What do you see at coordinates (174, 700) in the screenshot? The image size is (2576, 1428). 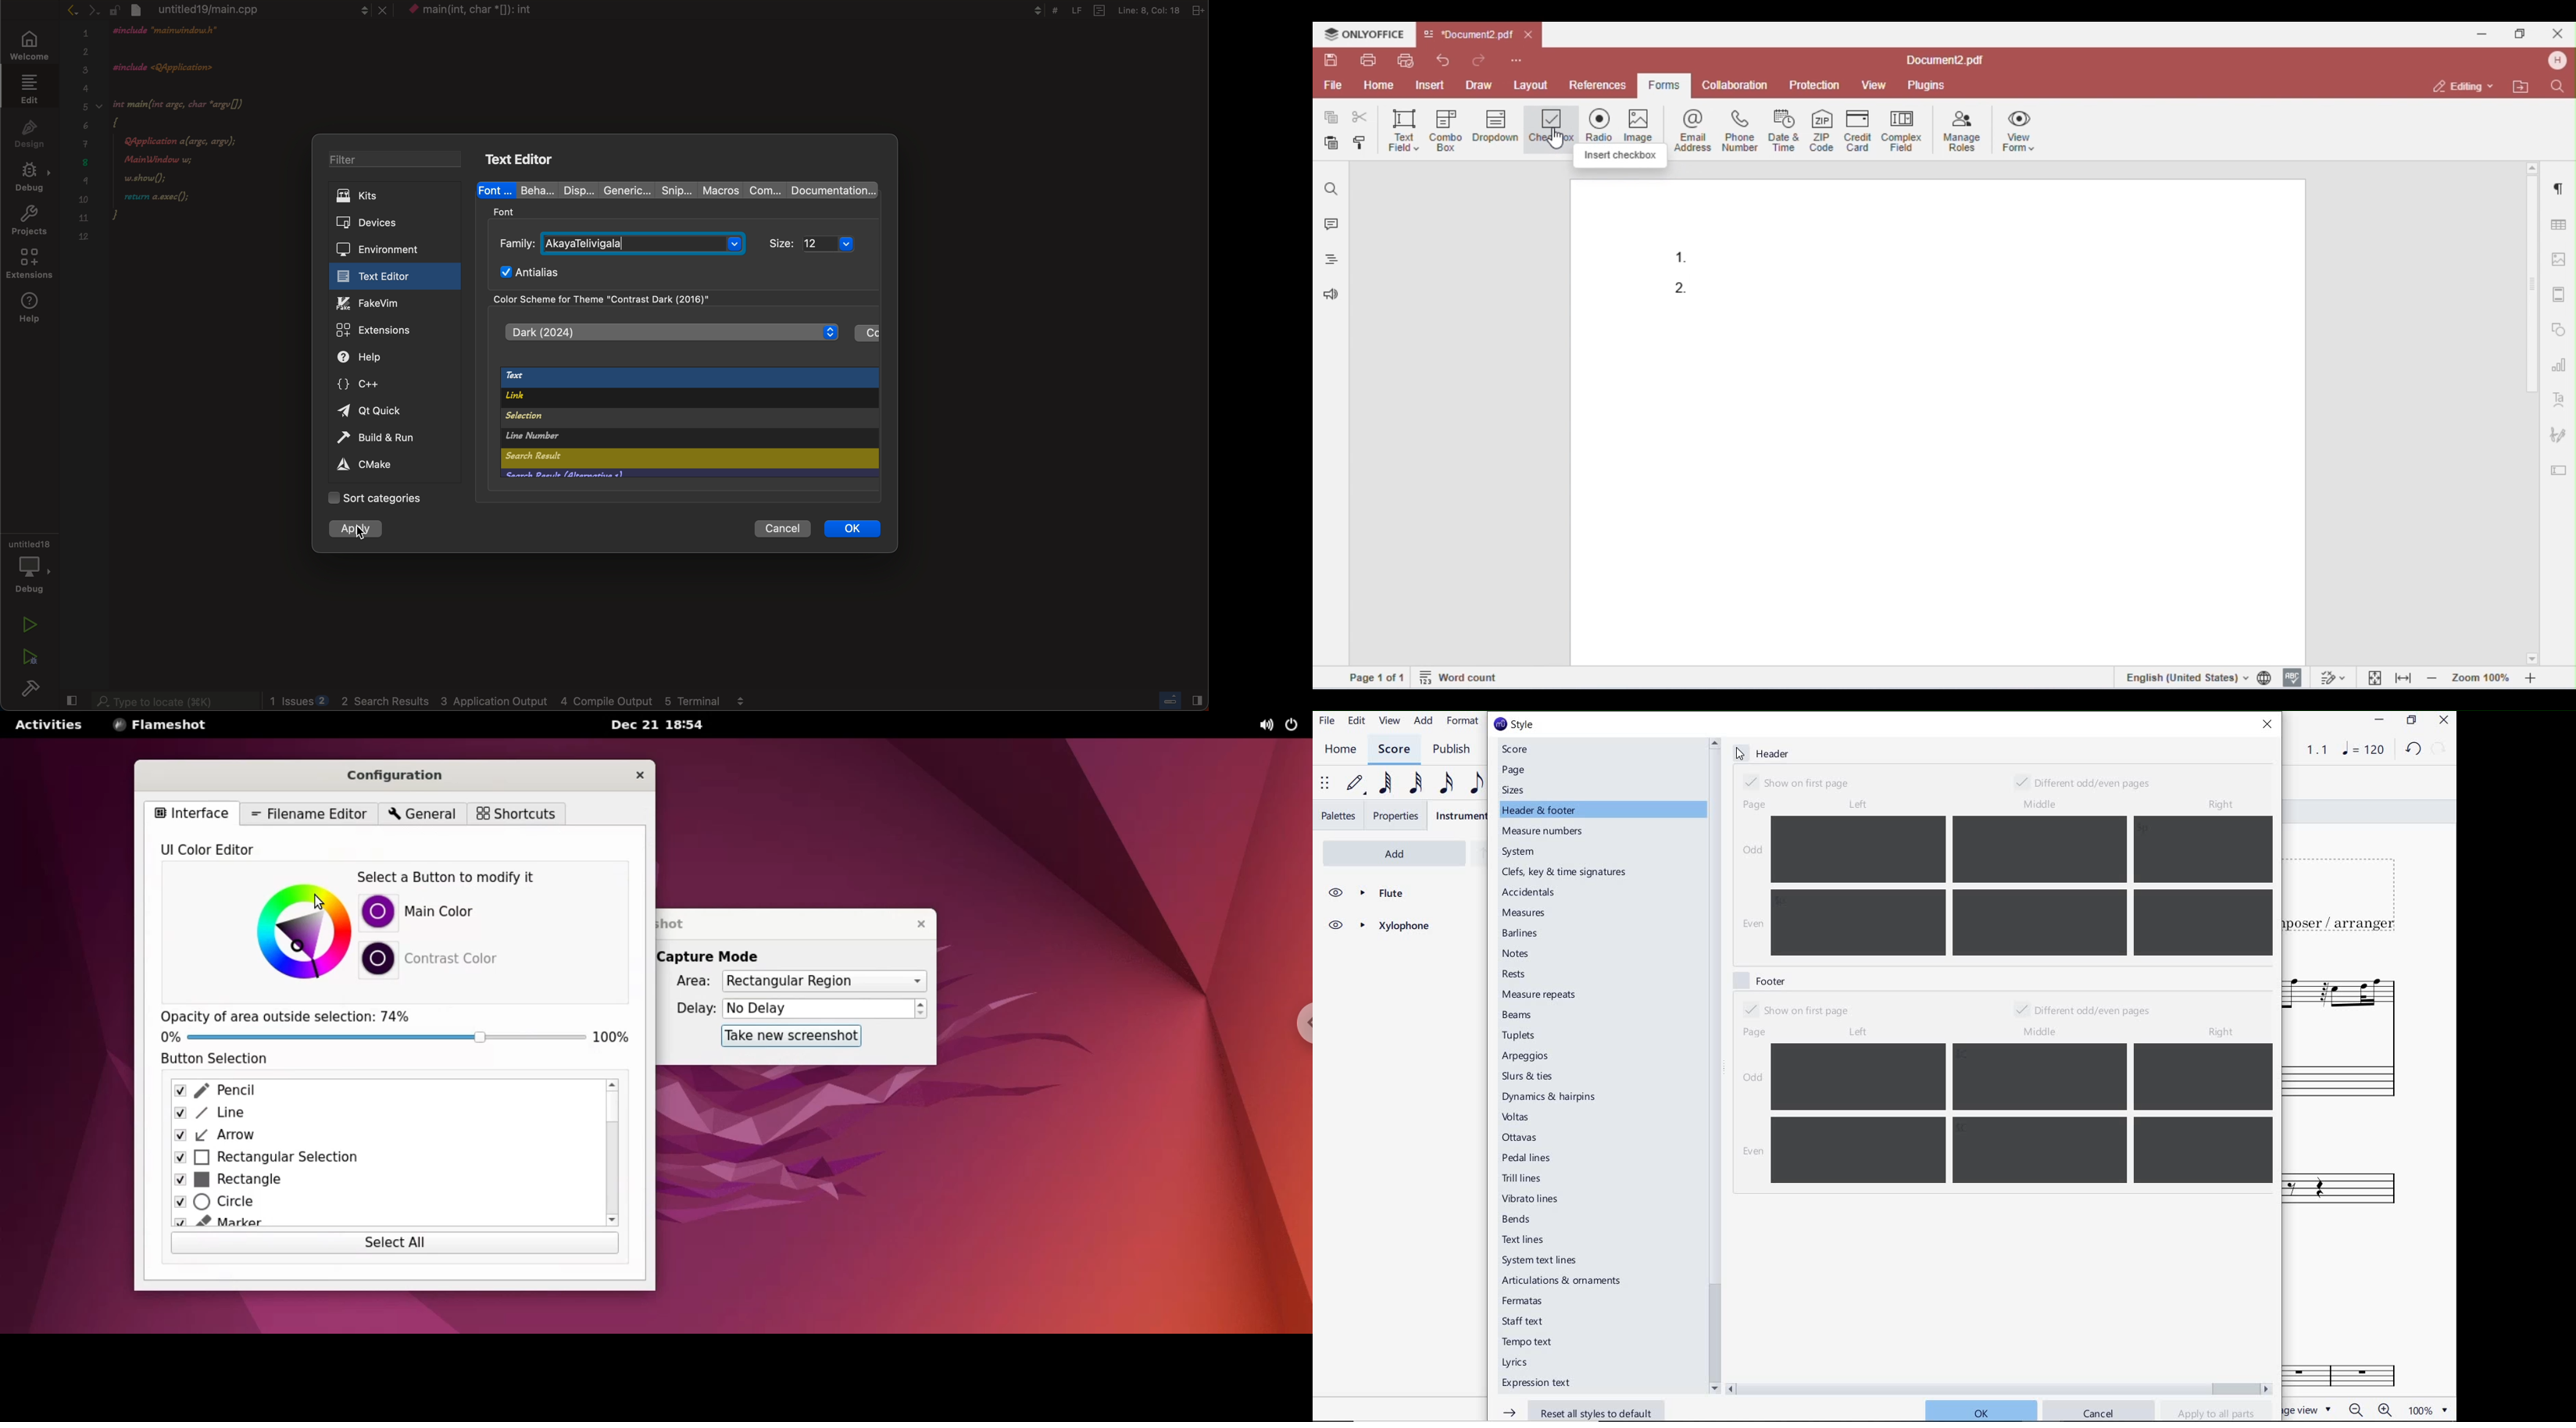 I see `searchbar` at bounding box center [174, 700].